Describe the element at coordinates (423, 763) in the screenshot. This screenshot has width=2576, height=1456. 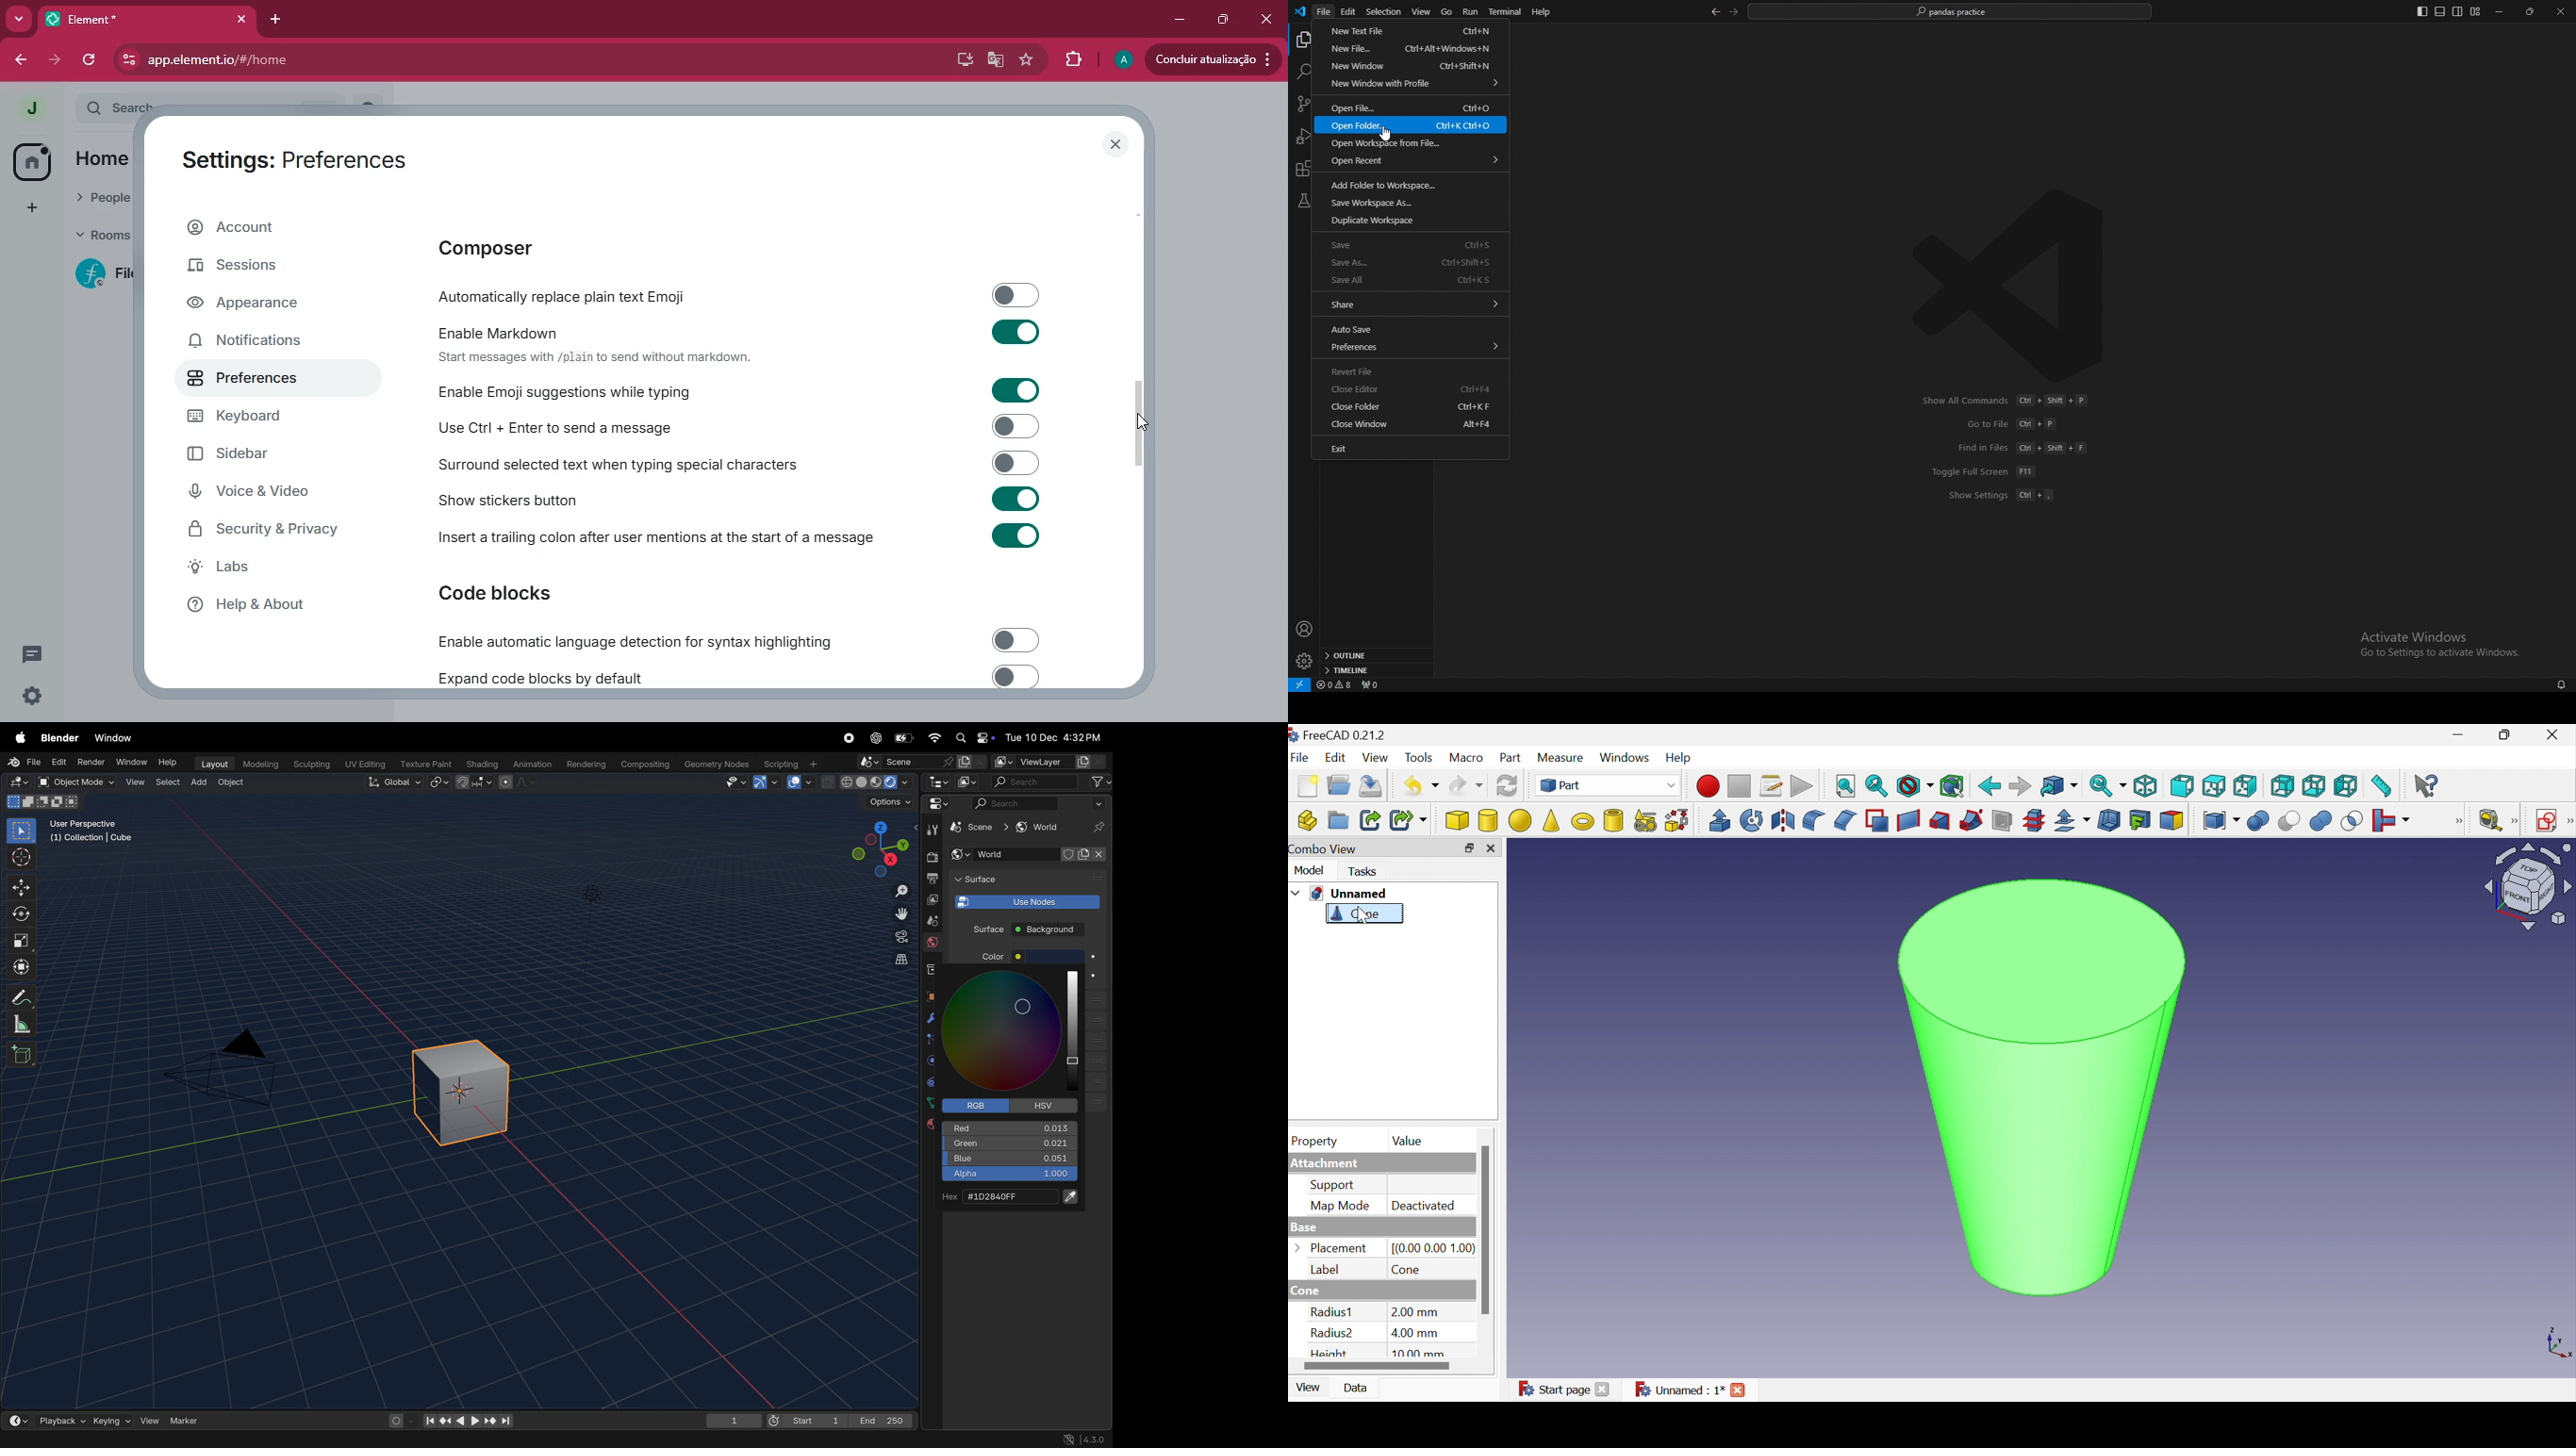
I see `texture paint` at that location.